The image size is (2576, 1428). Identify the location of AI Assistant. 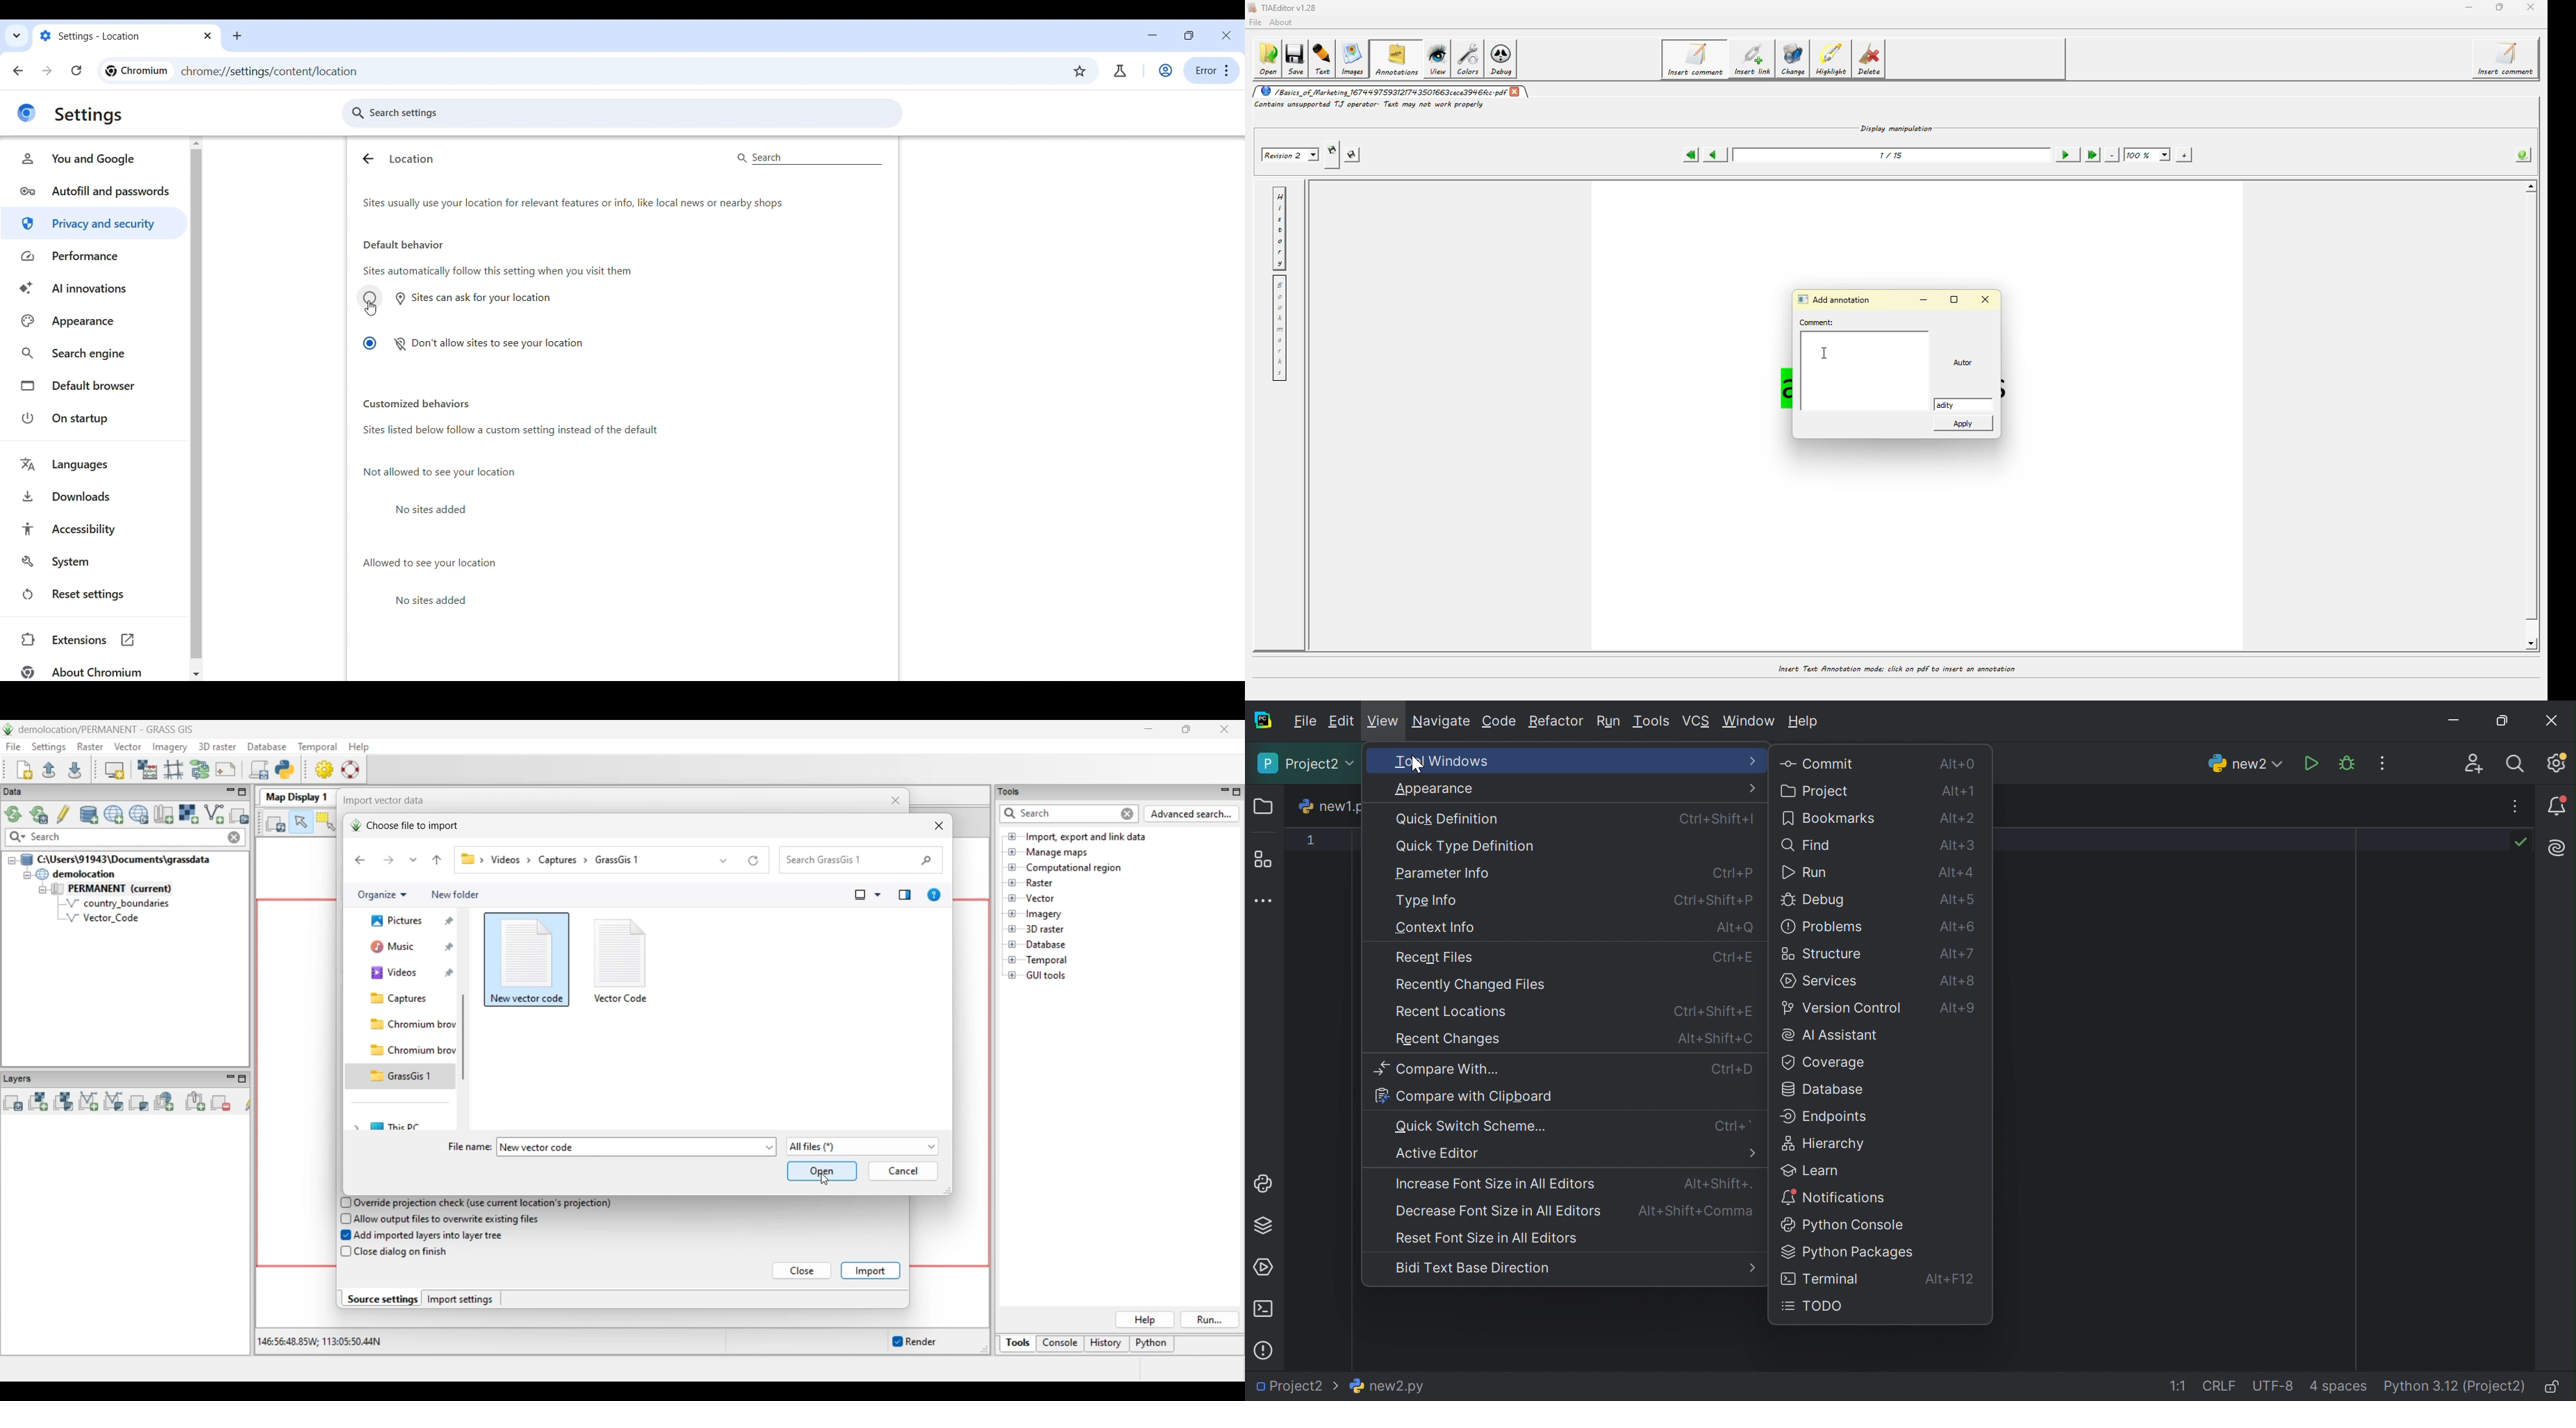
(2558, 849).